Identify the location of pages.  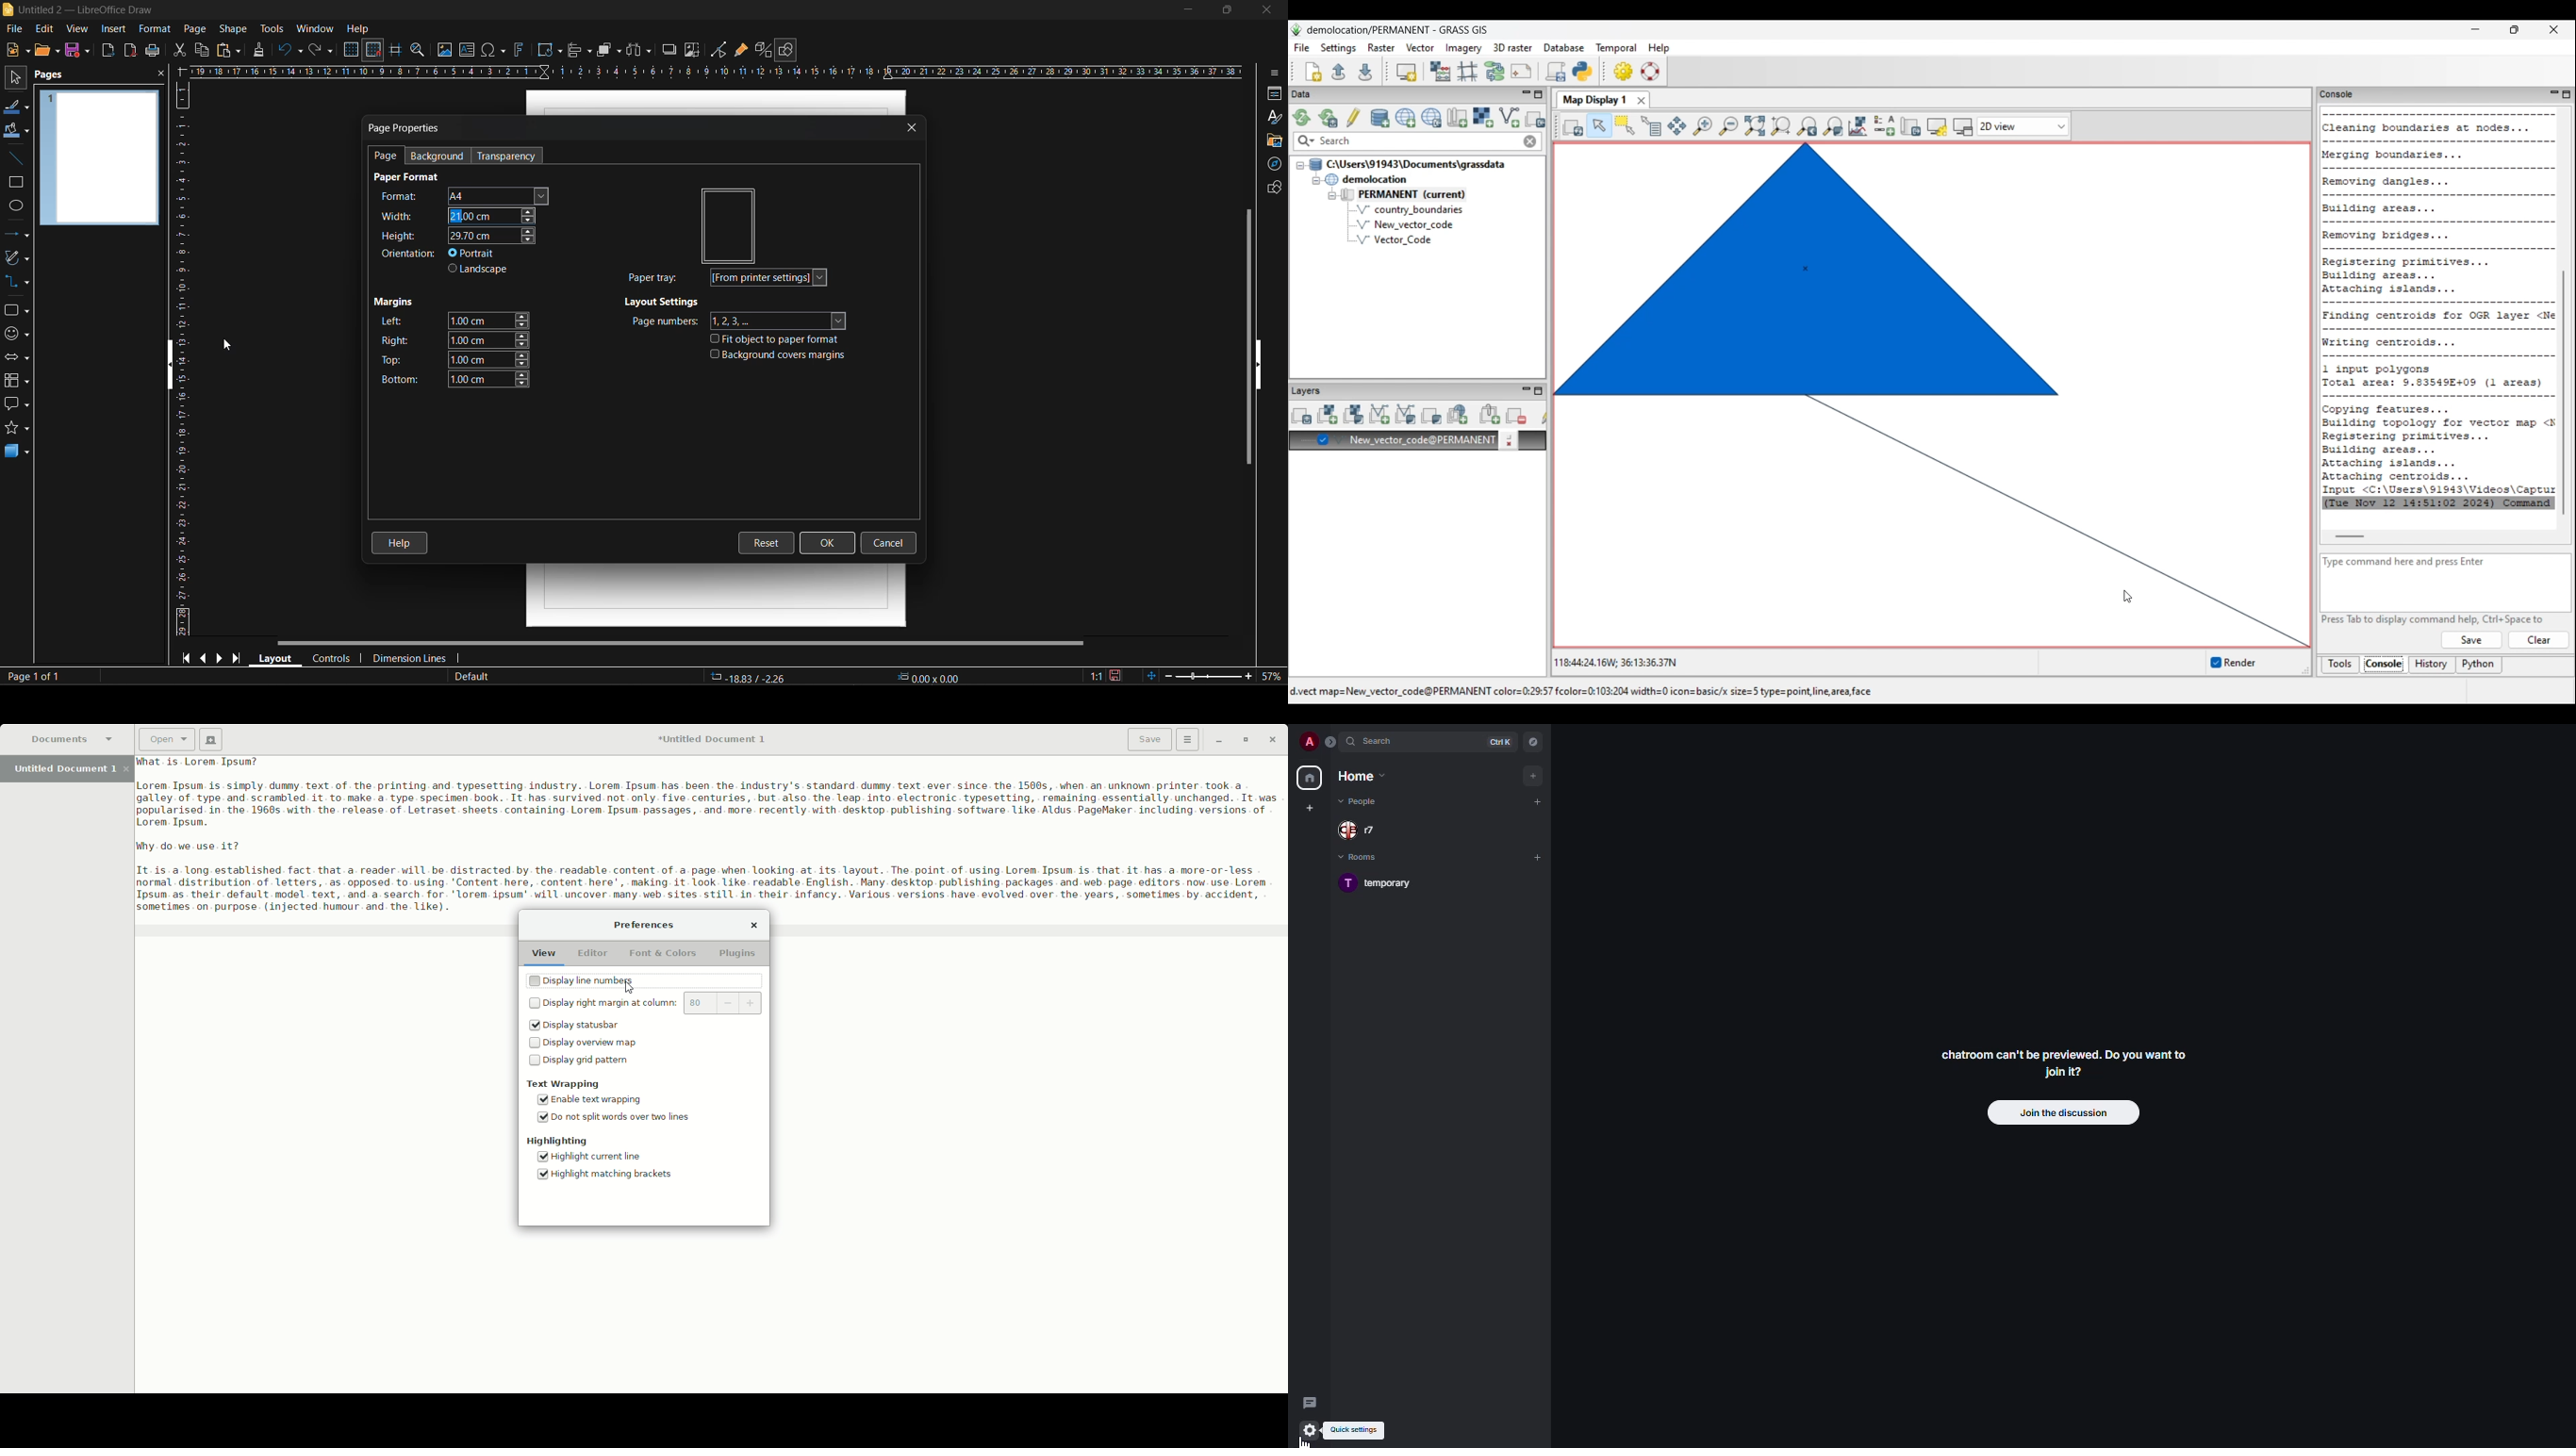
(56, 77).